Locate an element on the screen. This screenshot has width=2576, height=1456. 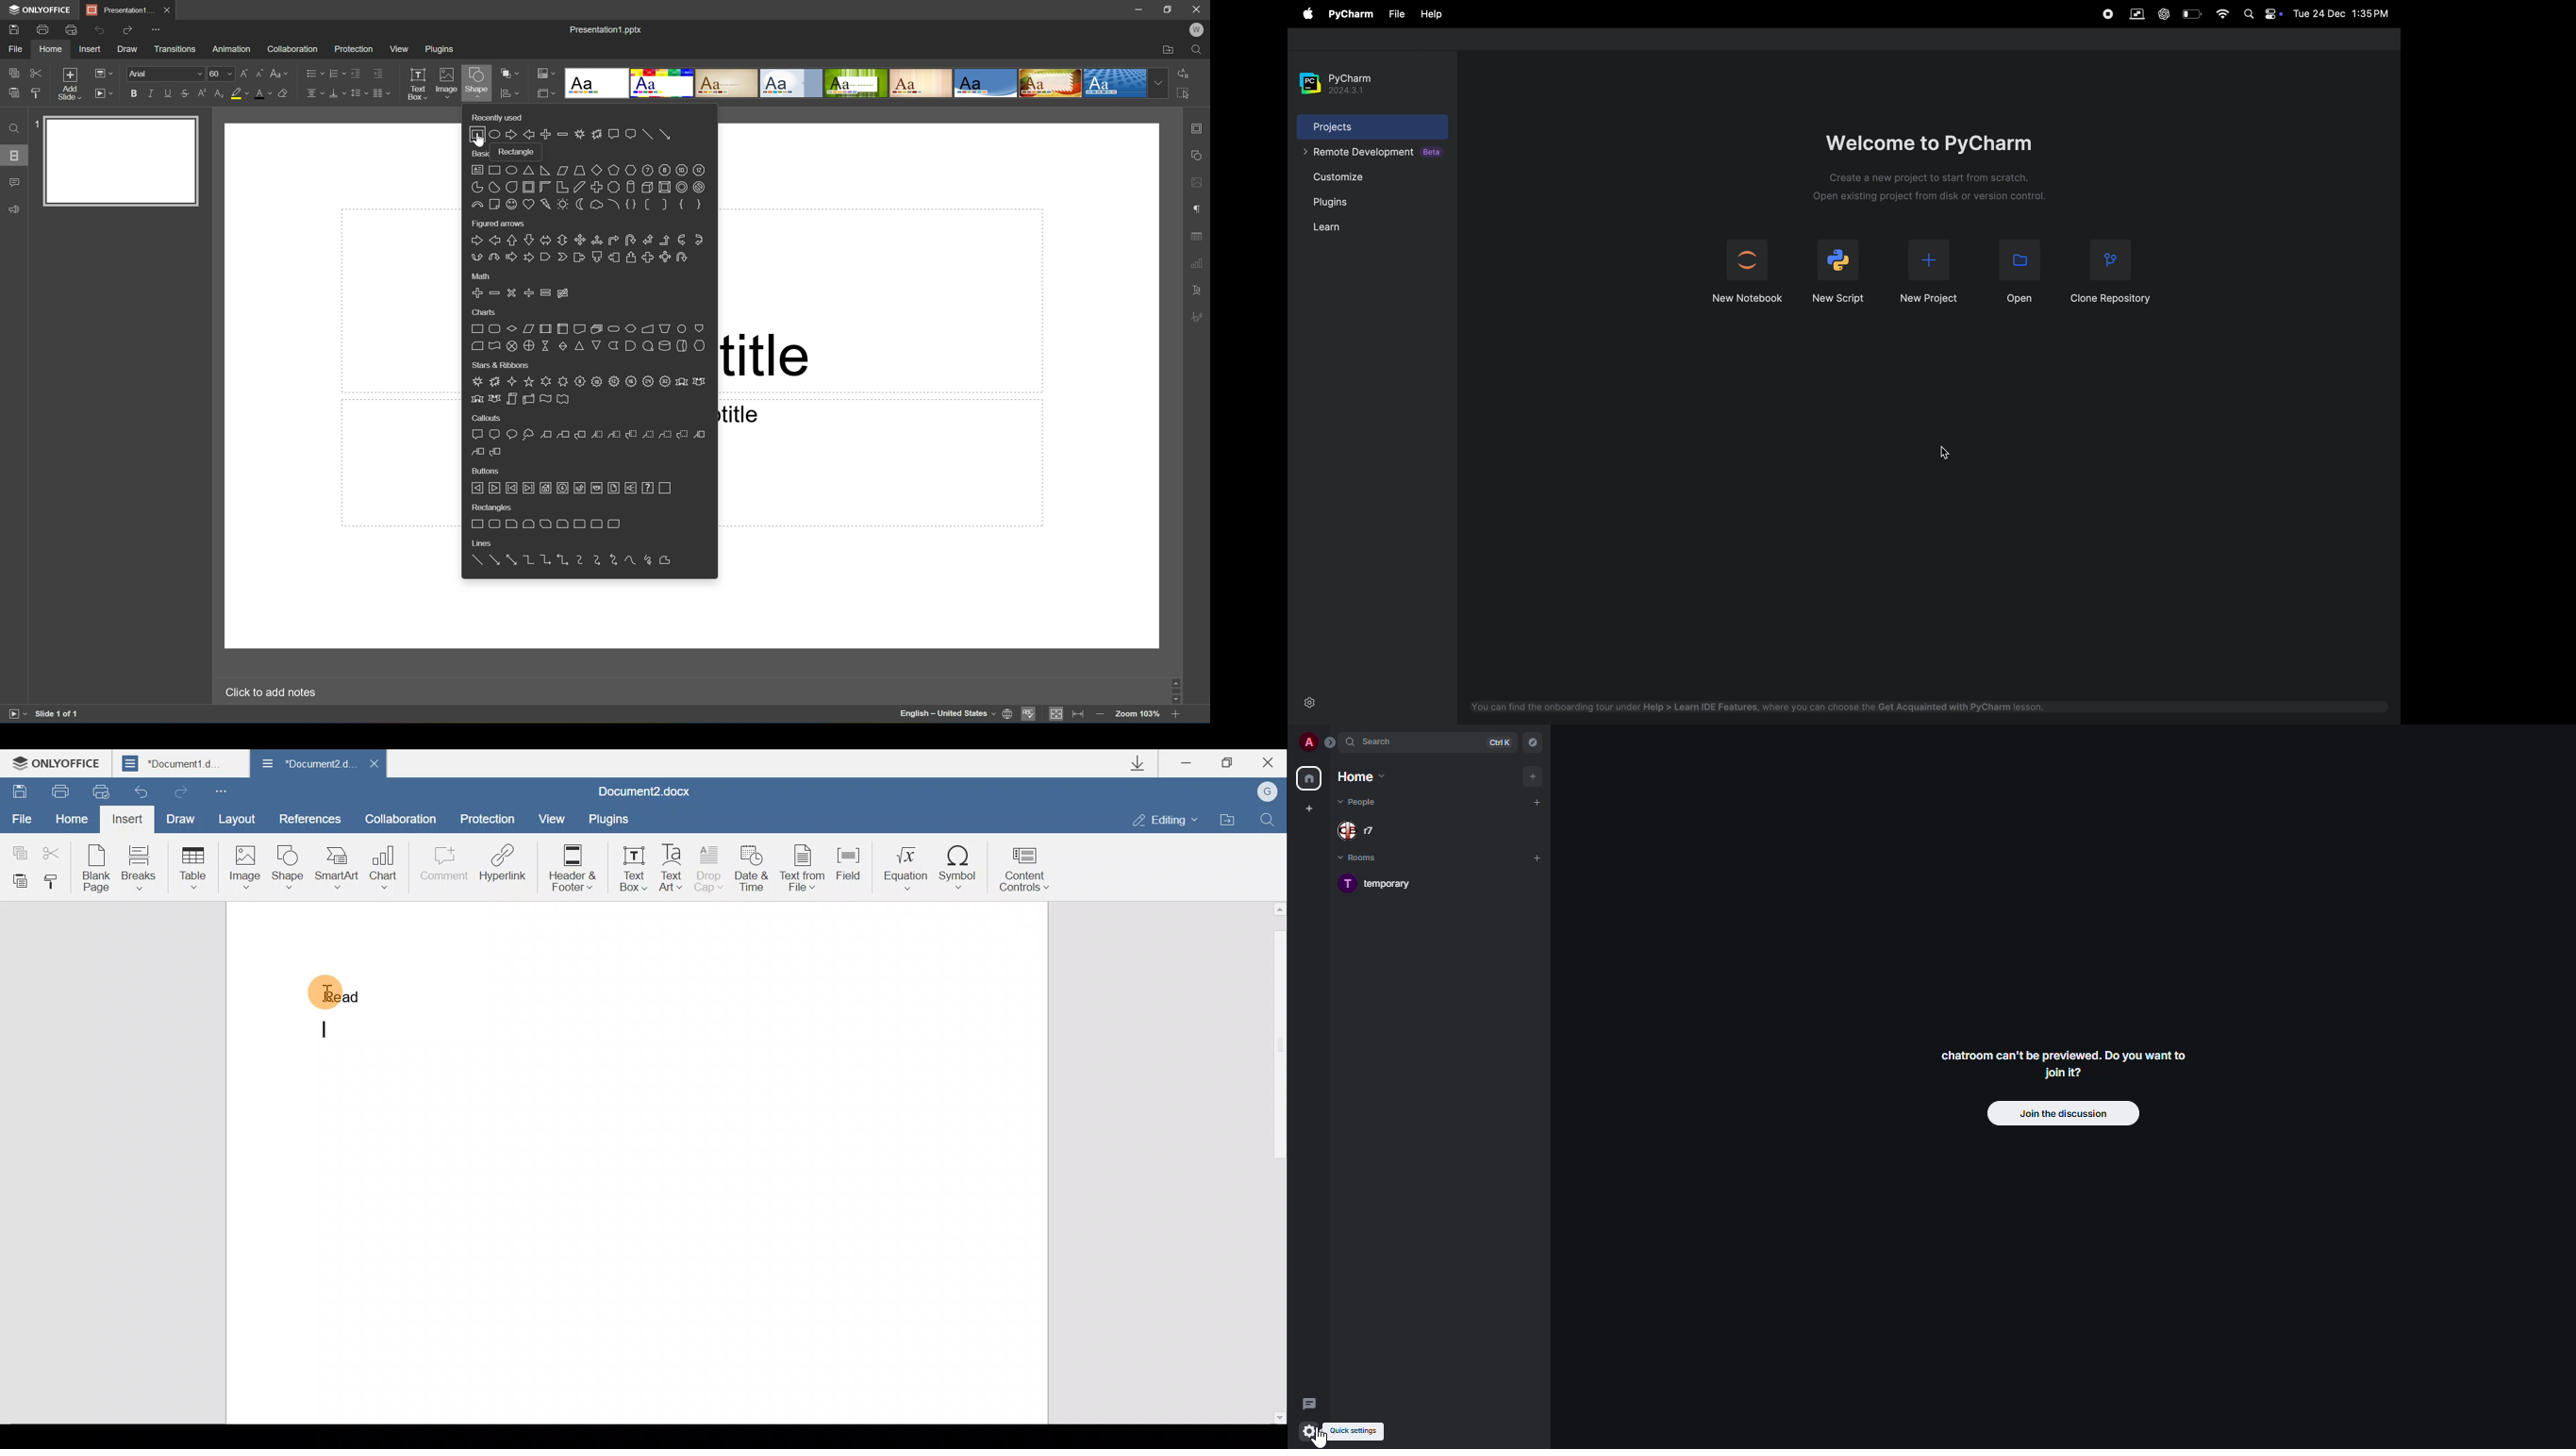
Superscript is located at coordinates (200, 93).